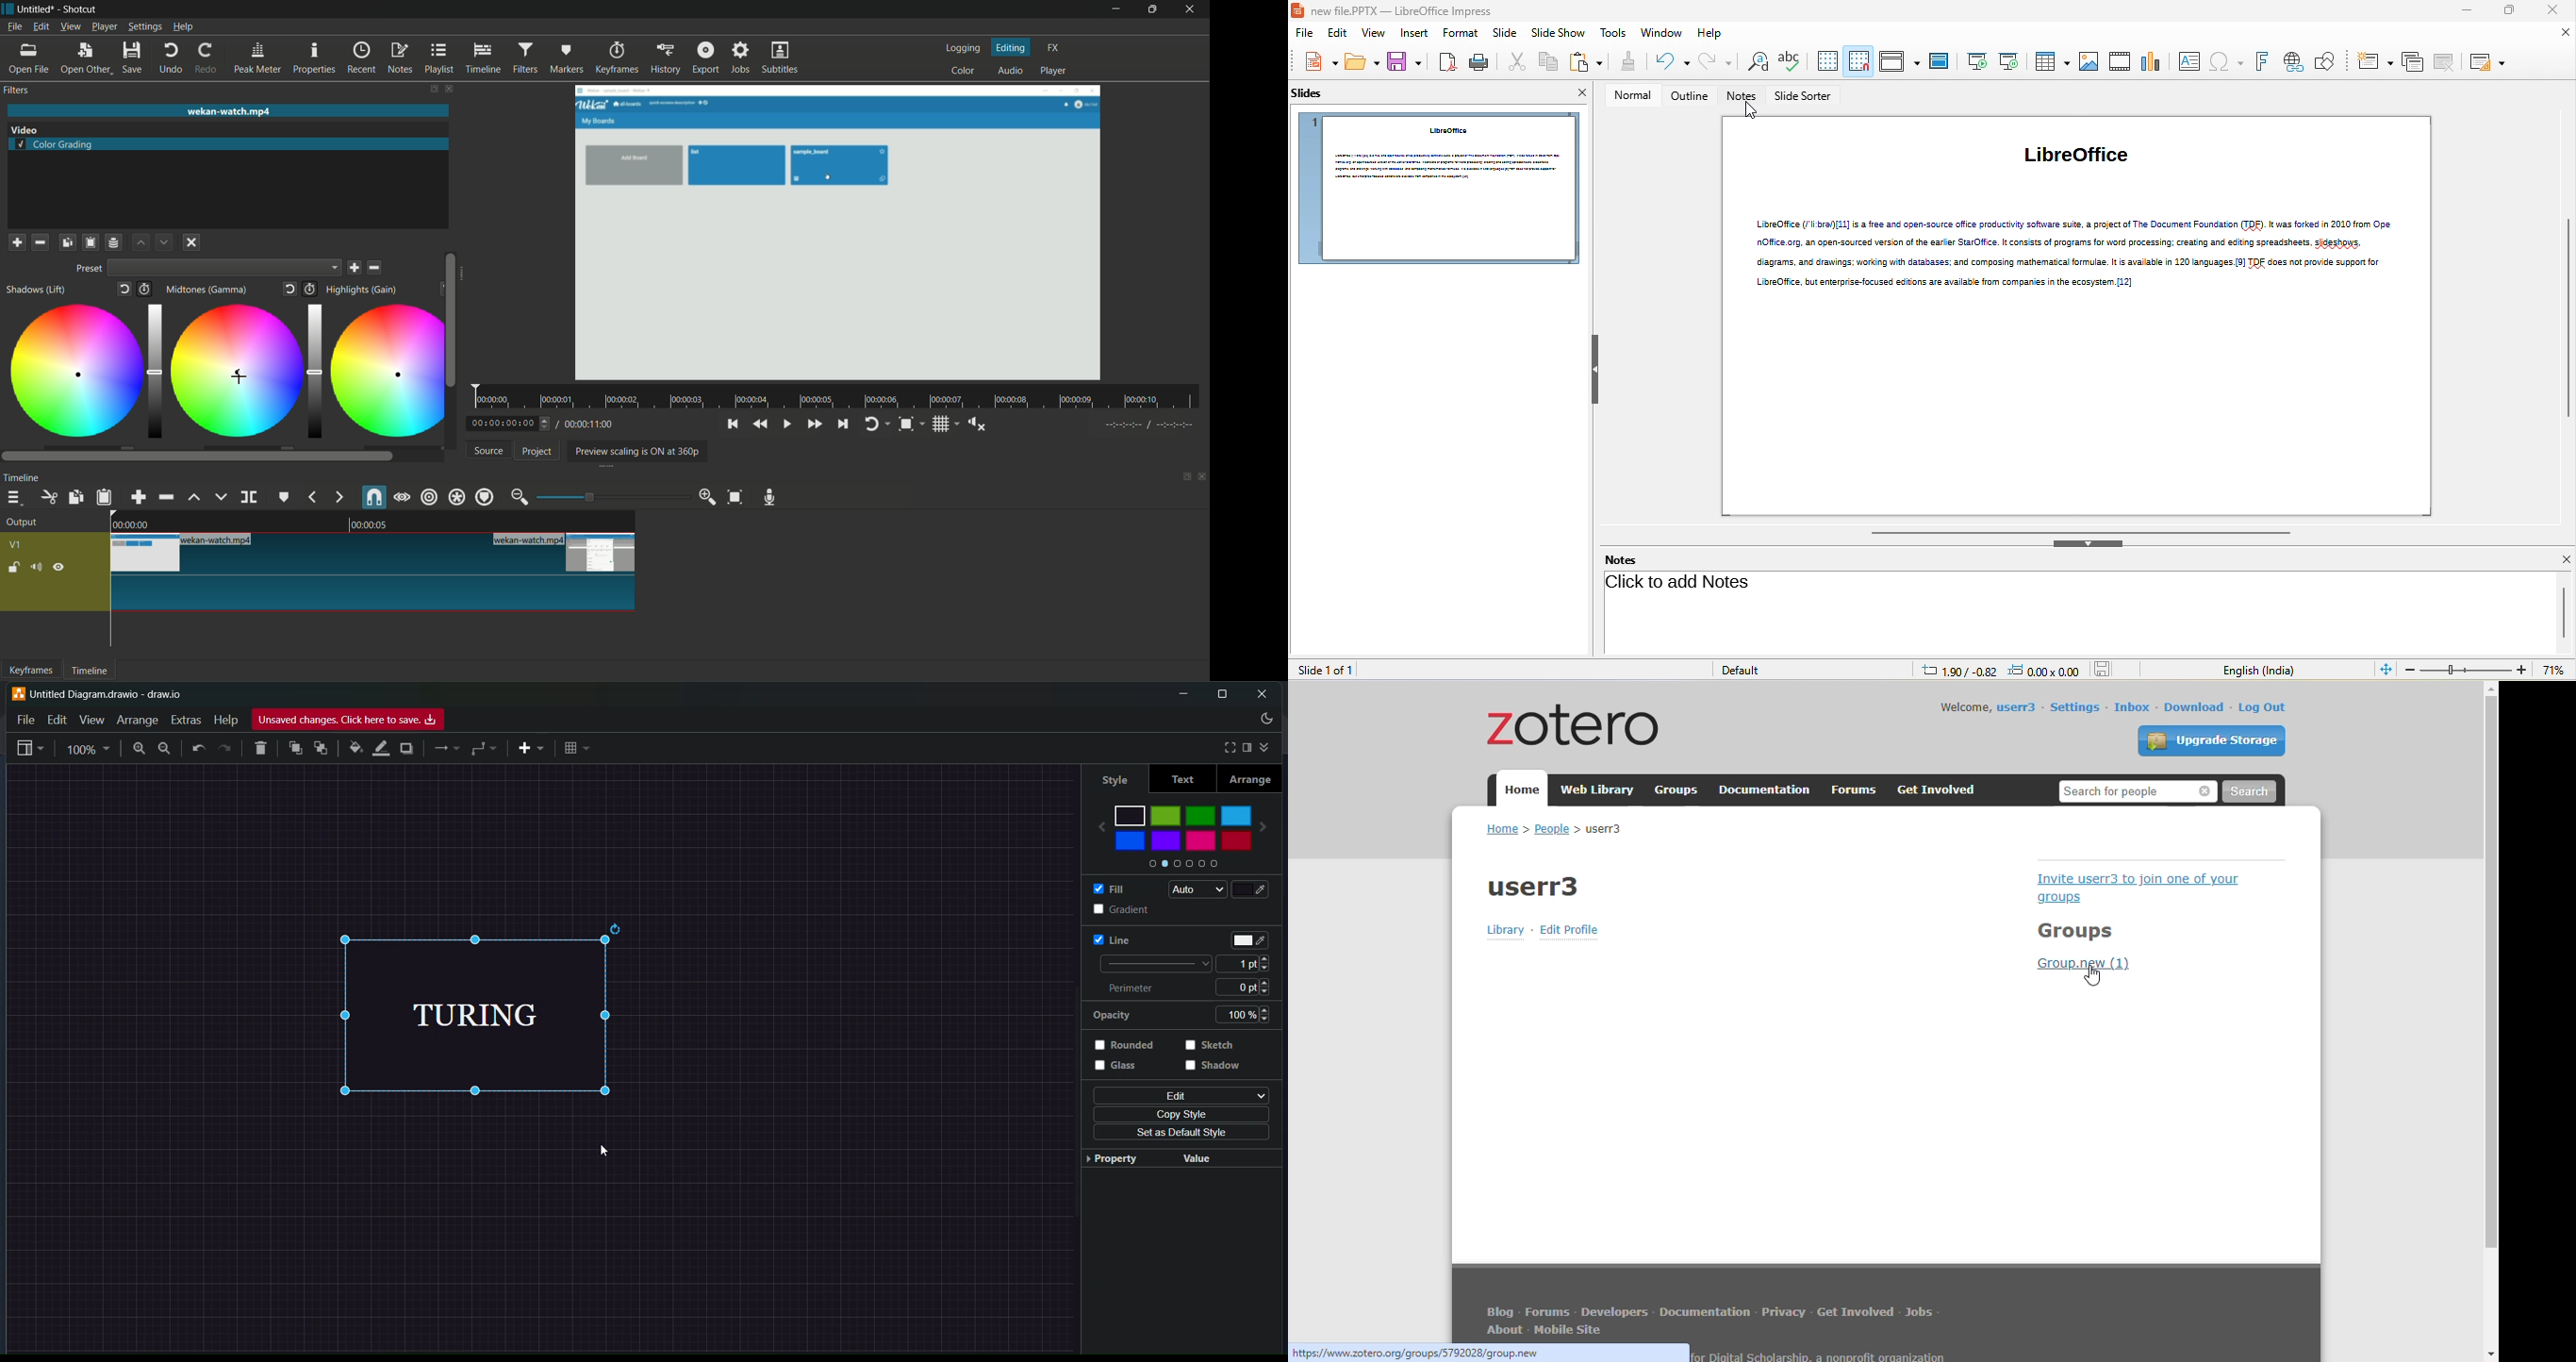 The image size is (2576, 1372). Describe the element at coordinates (224, 267) in the screenshot. I see `dropdown` at that location.